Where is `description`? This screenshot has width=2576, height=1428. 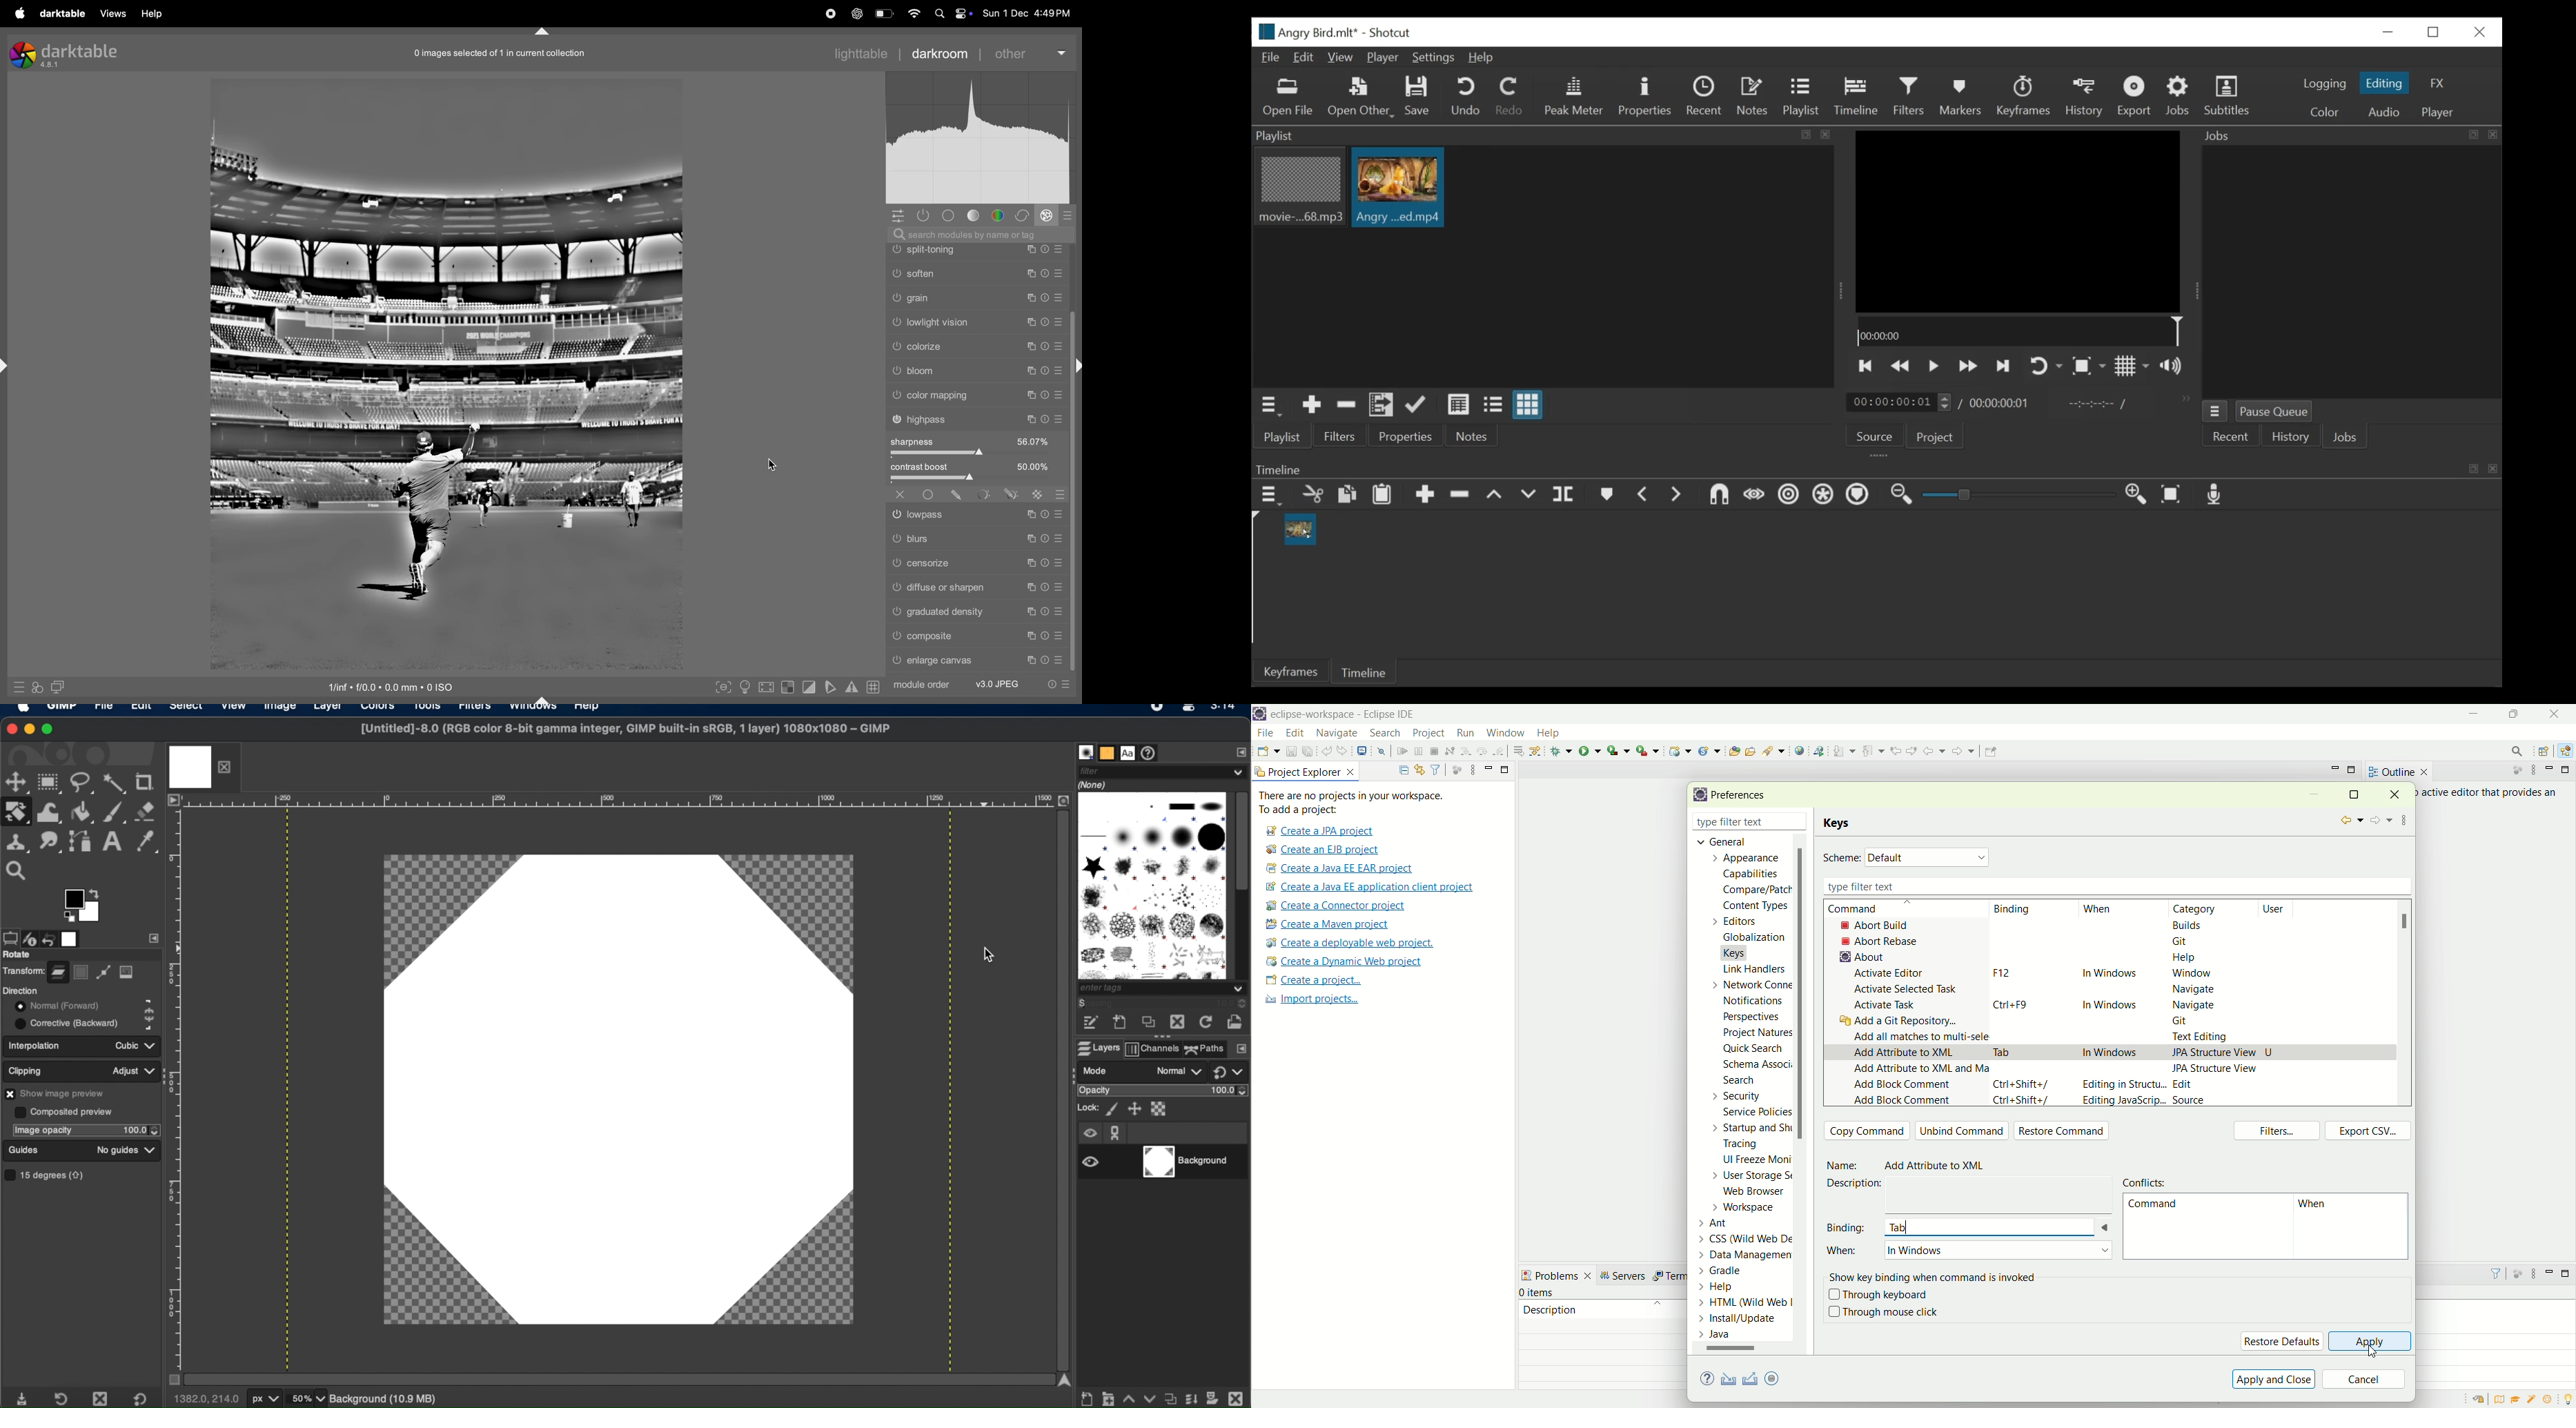
description is located at coordinates (1859, 1184).